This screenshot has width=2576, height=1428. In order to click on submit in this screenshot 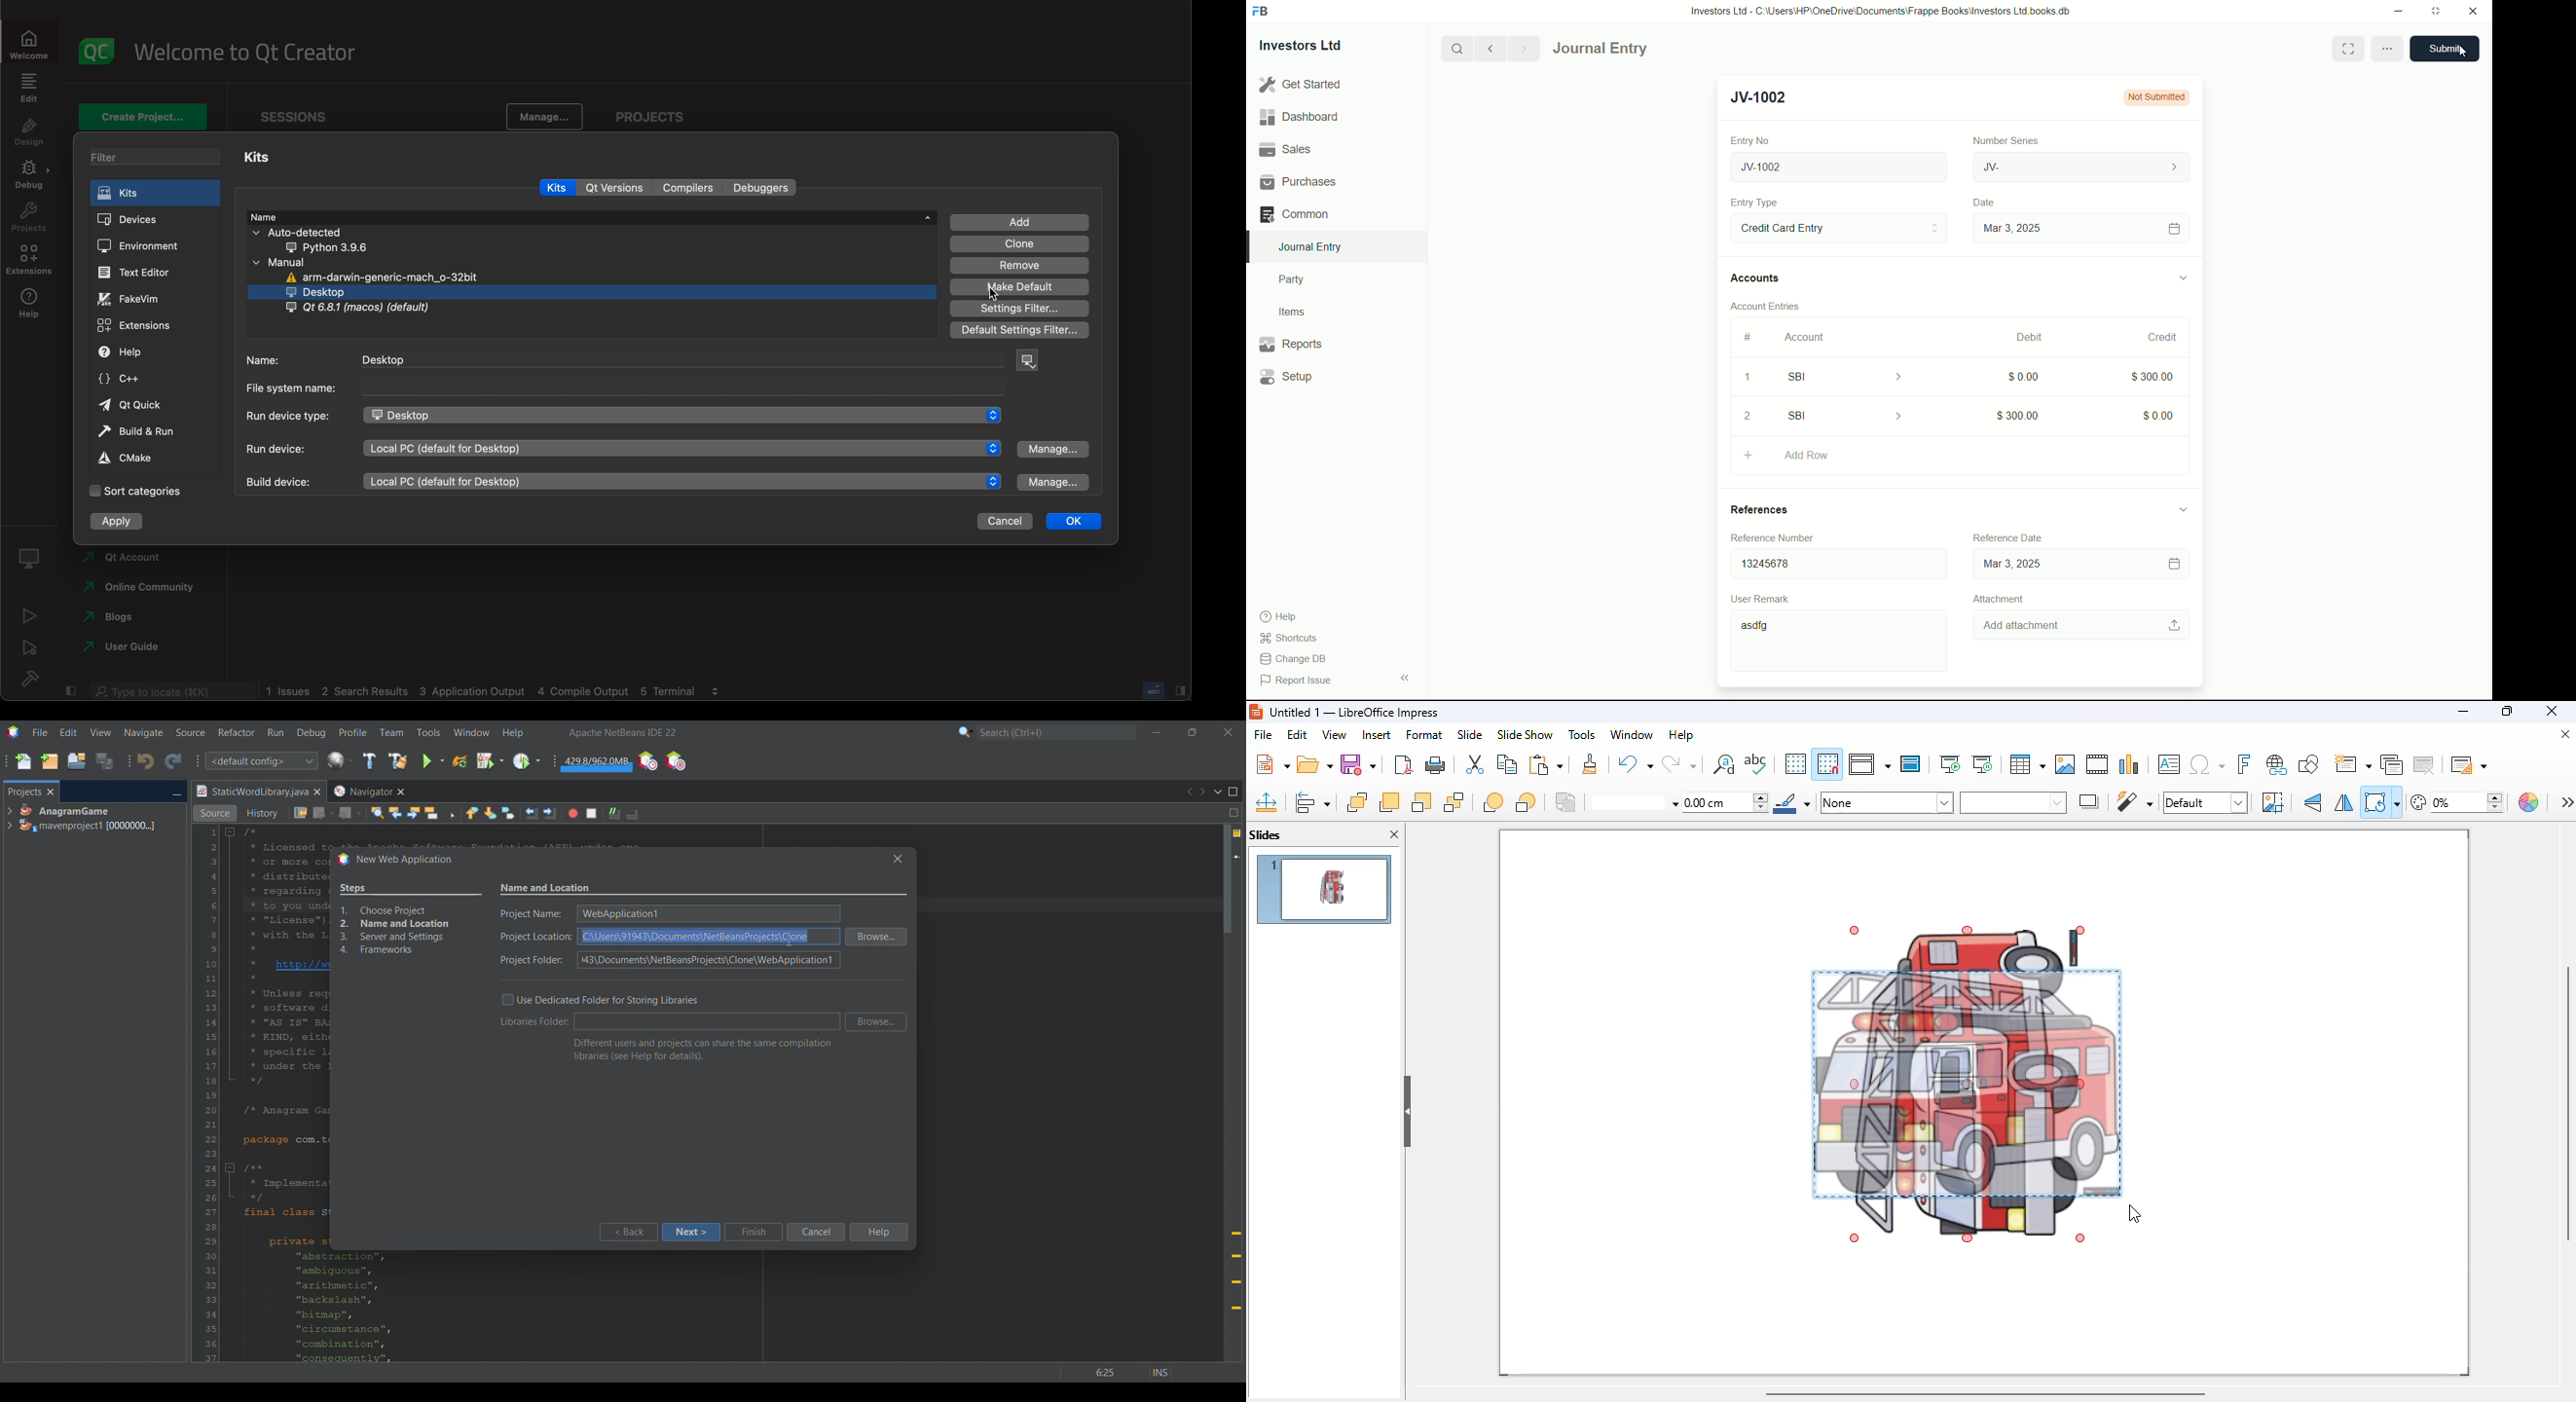, I will do `click(2449, 49)`.